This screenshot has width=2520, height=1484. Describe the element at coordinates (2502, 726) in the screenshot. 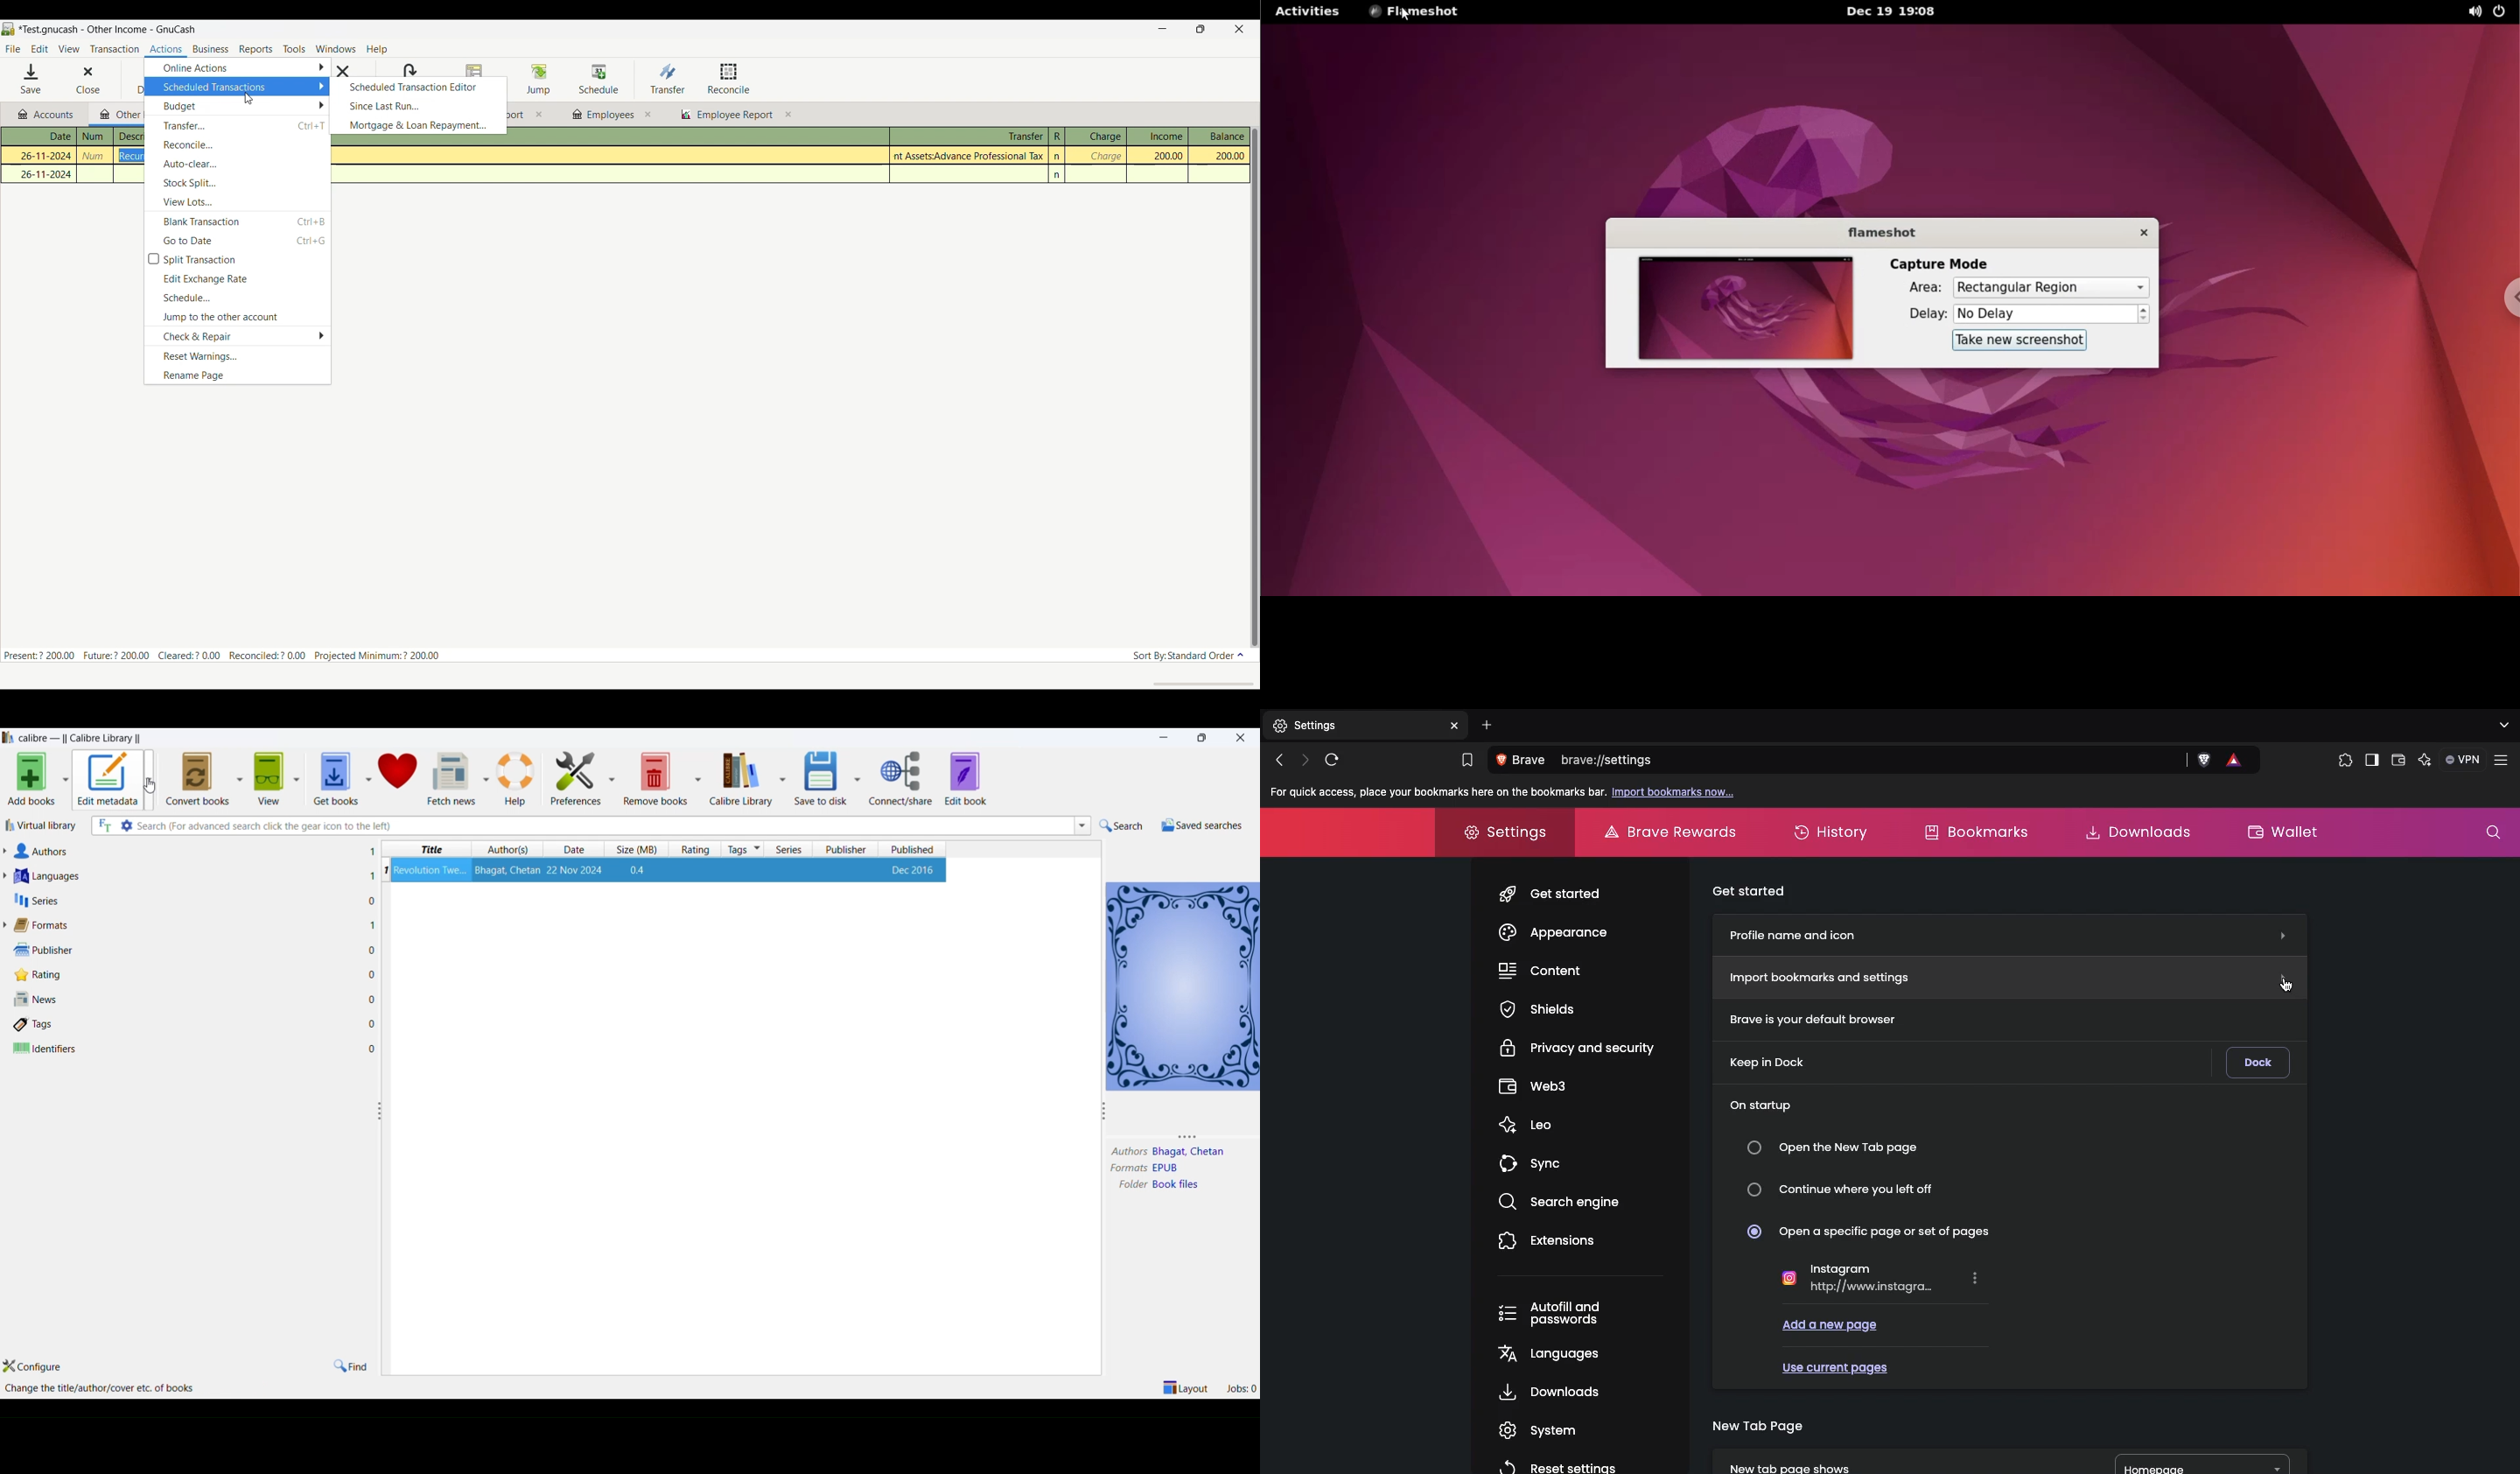

I see `search tabs` at that location.